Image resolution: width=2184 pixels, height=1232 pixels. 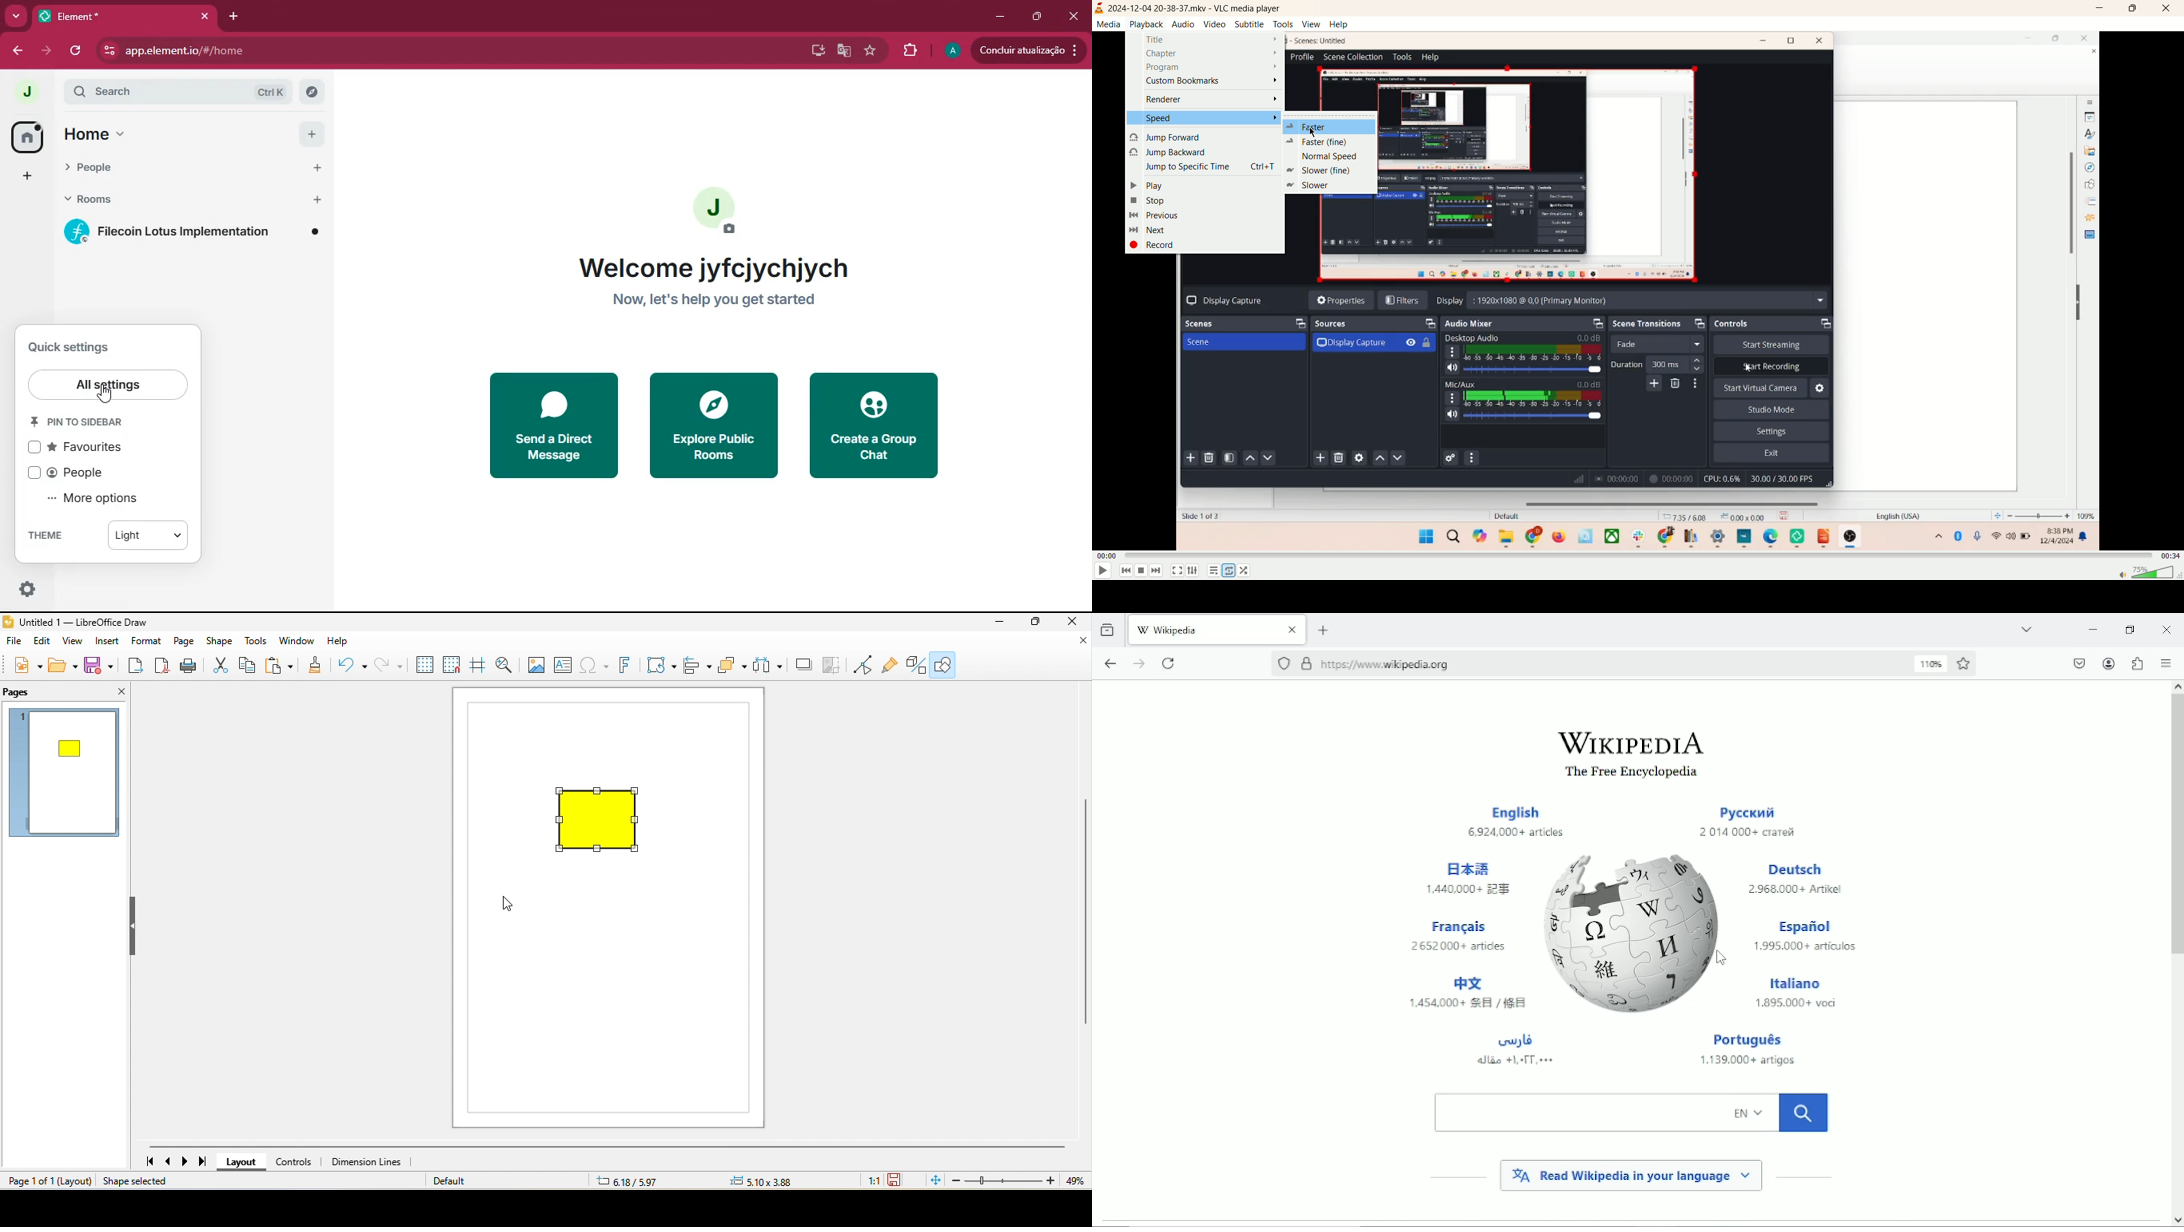 What do you see at coordinates (18, 50) in the screenshot?
I see `back` at bounding box center [18, 50].